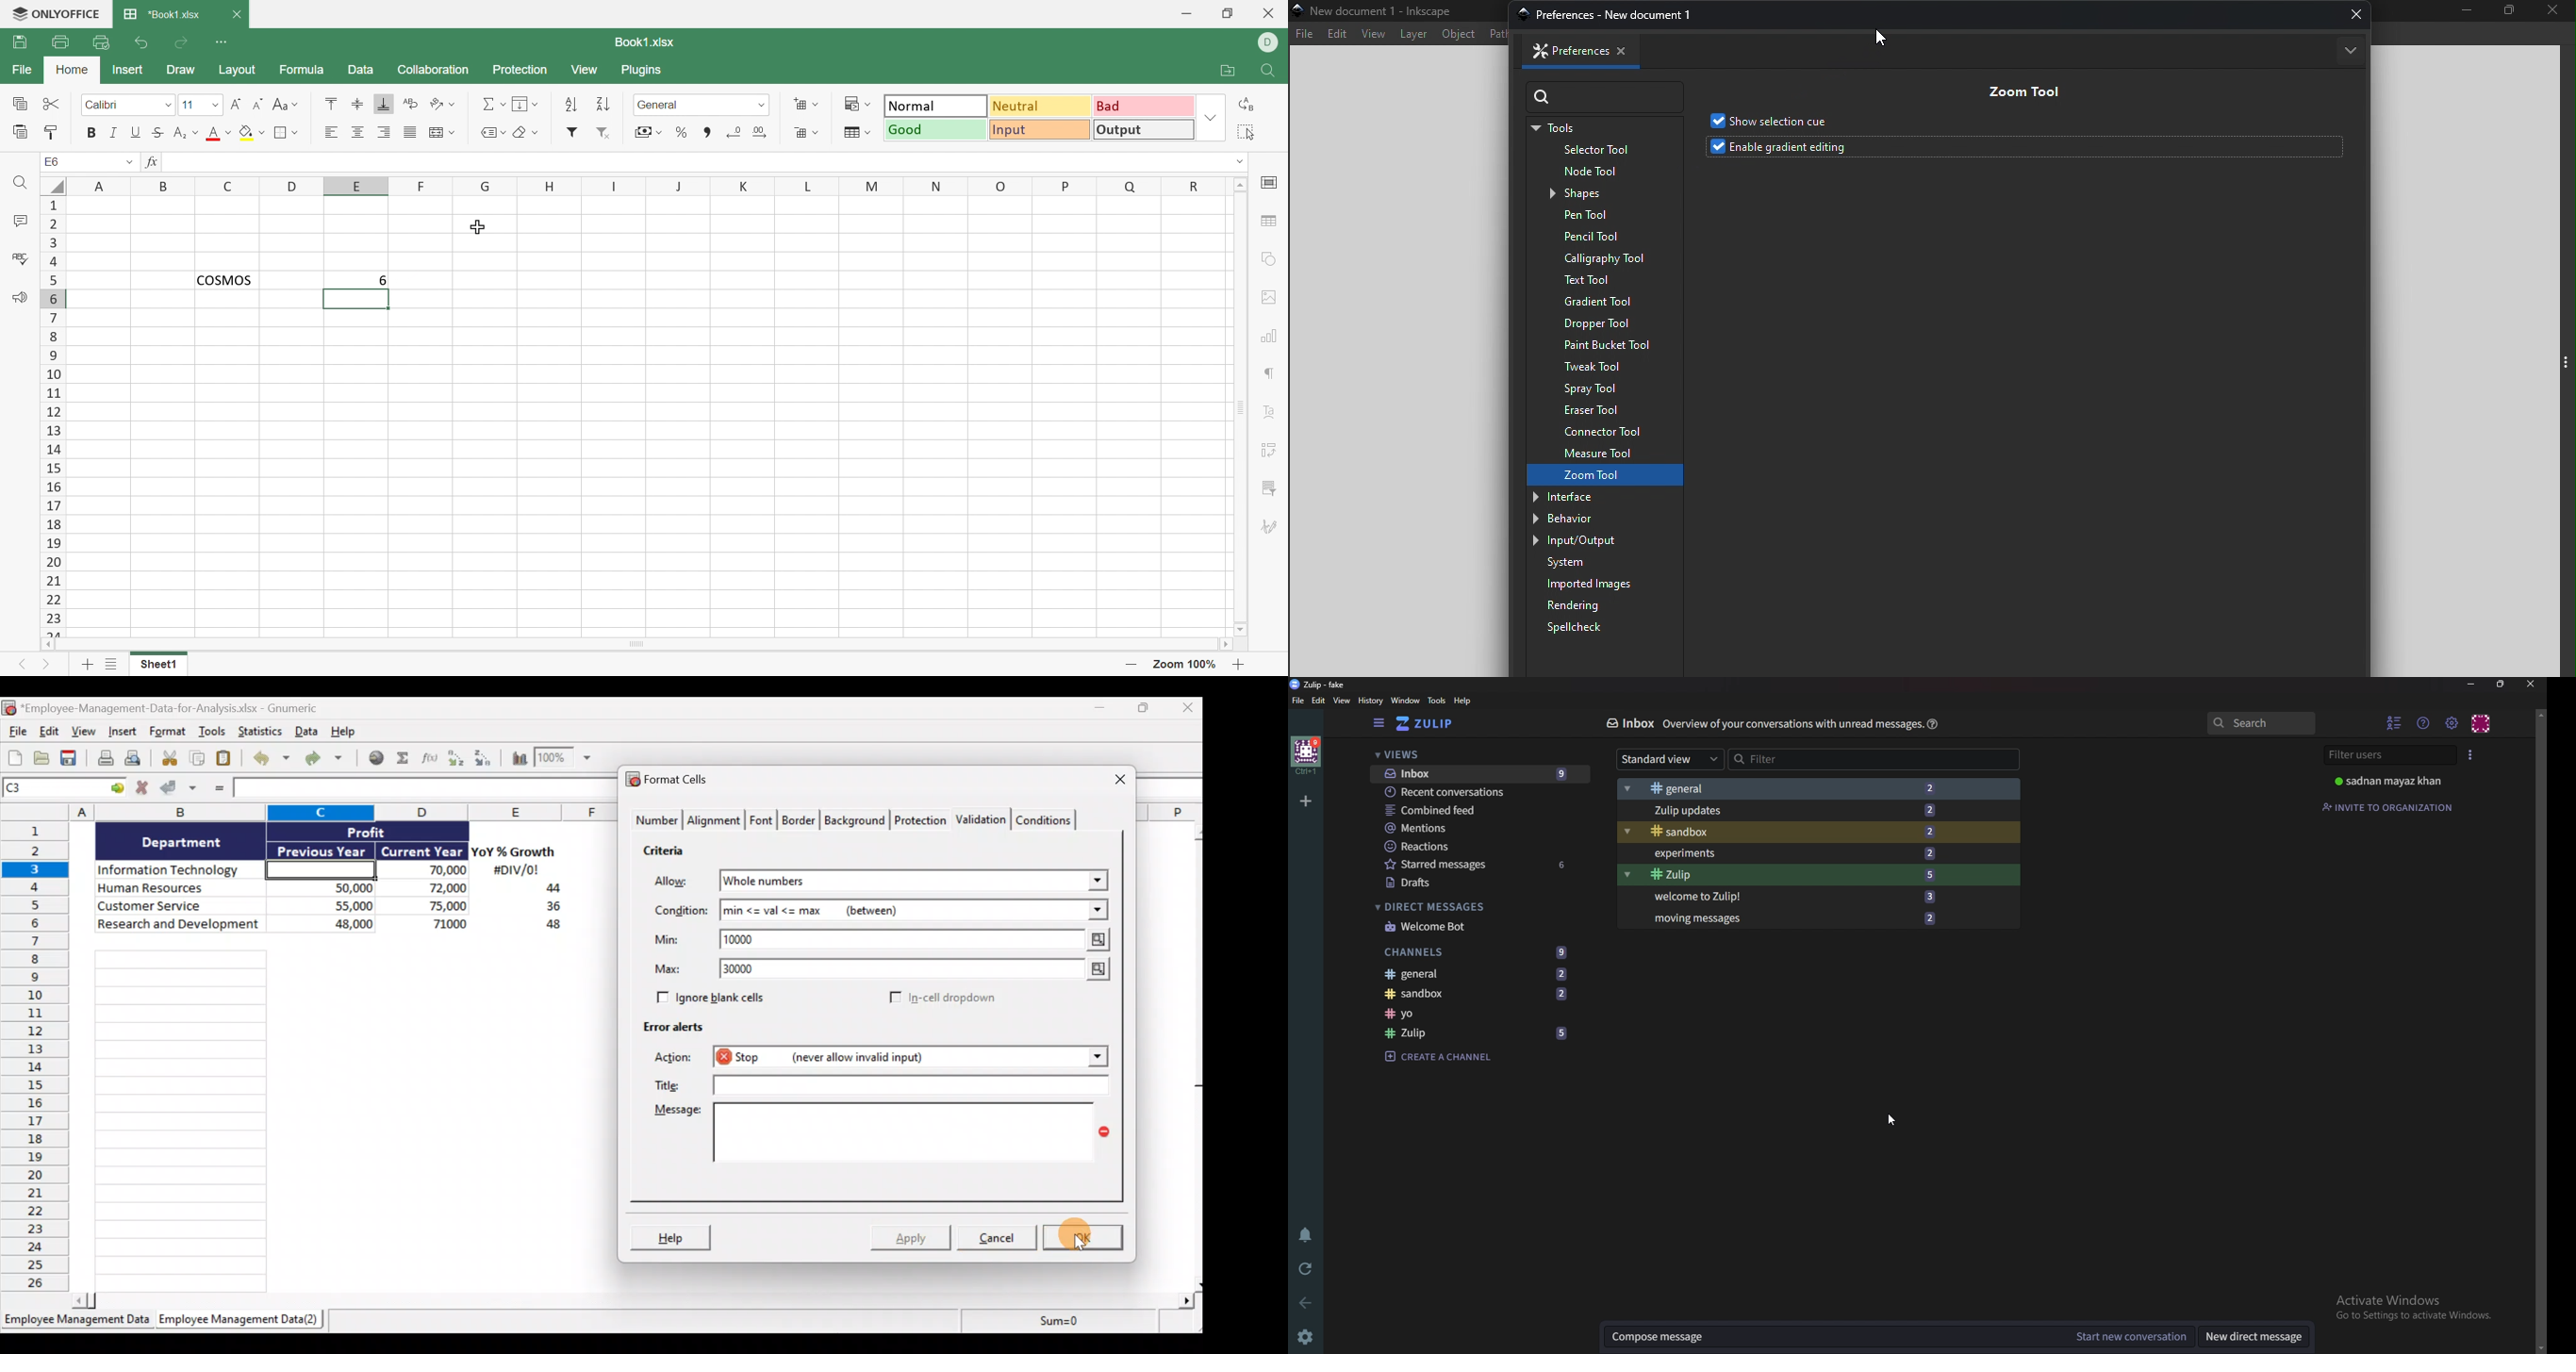 This screenshot has width=2576, height=1372. Describe the element at coordinates (377, 280) in the screenshot. I see `6` at that location.